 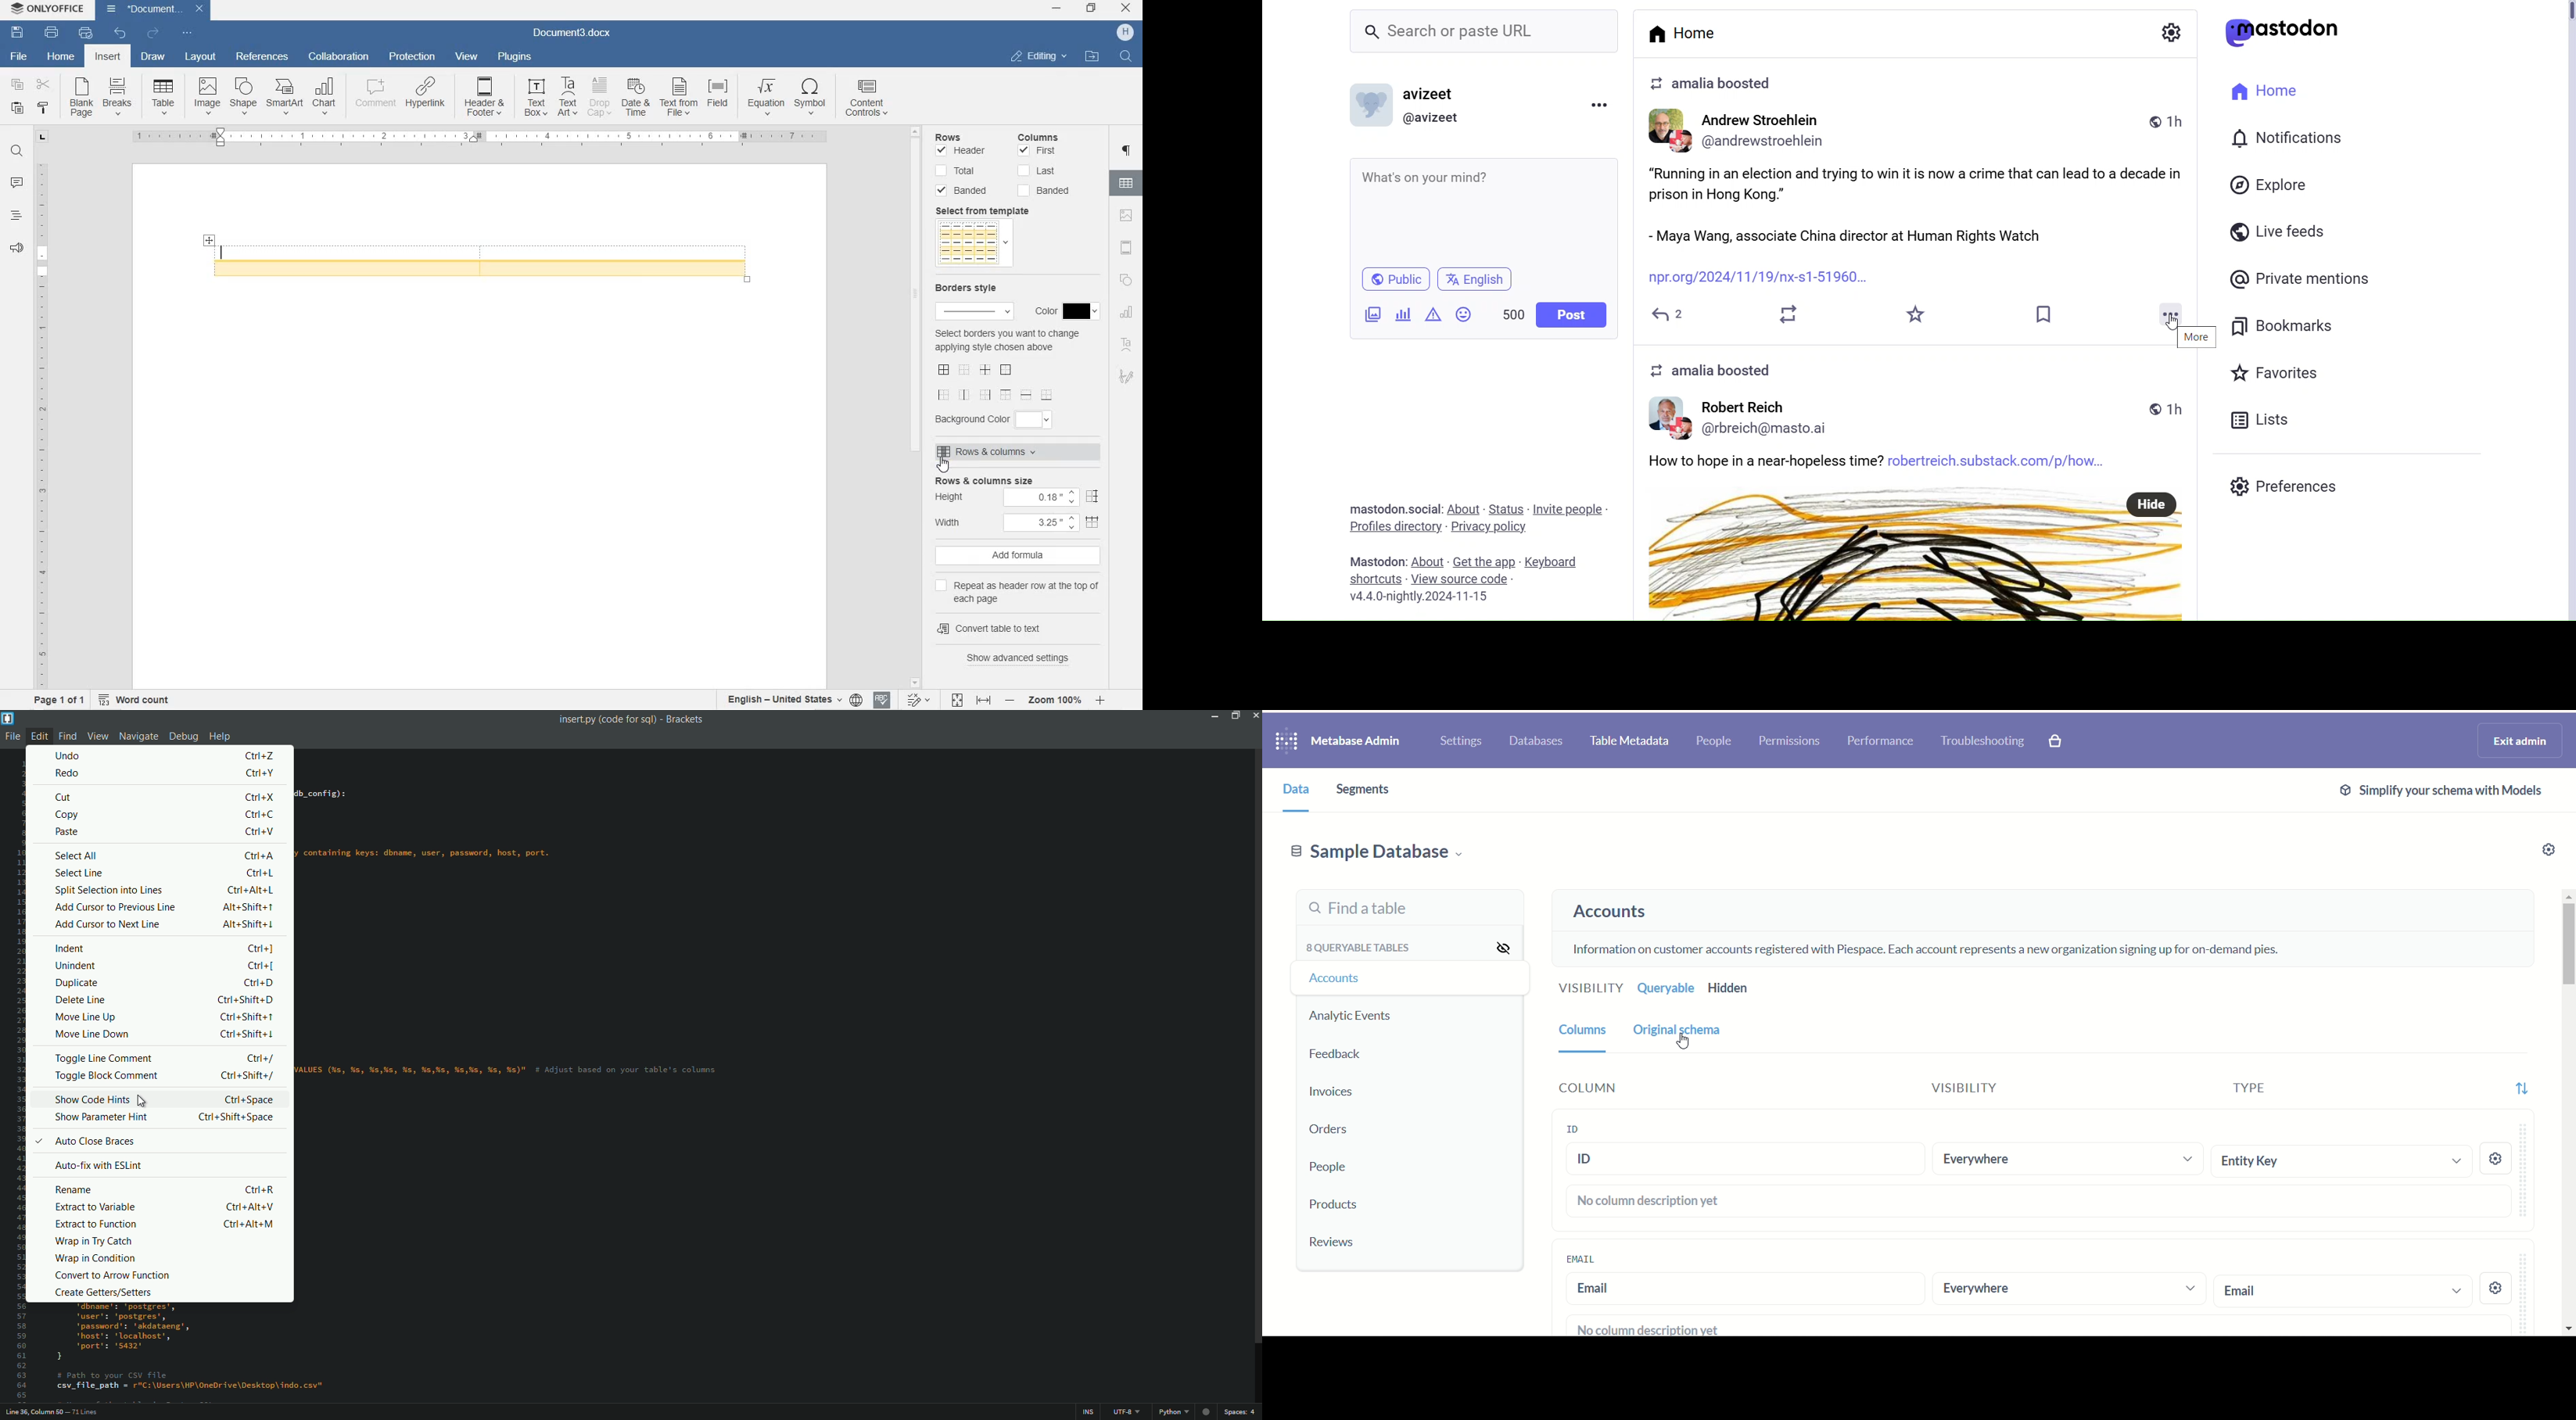 I want to click on Bookmark, so click(x=2046, y=313).